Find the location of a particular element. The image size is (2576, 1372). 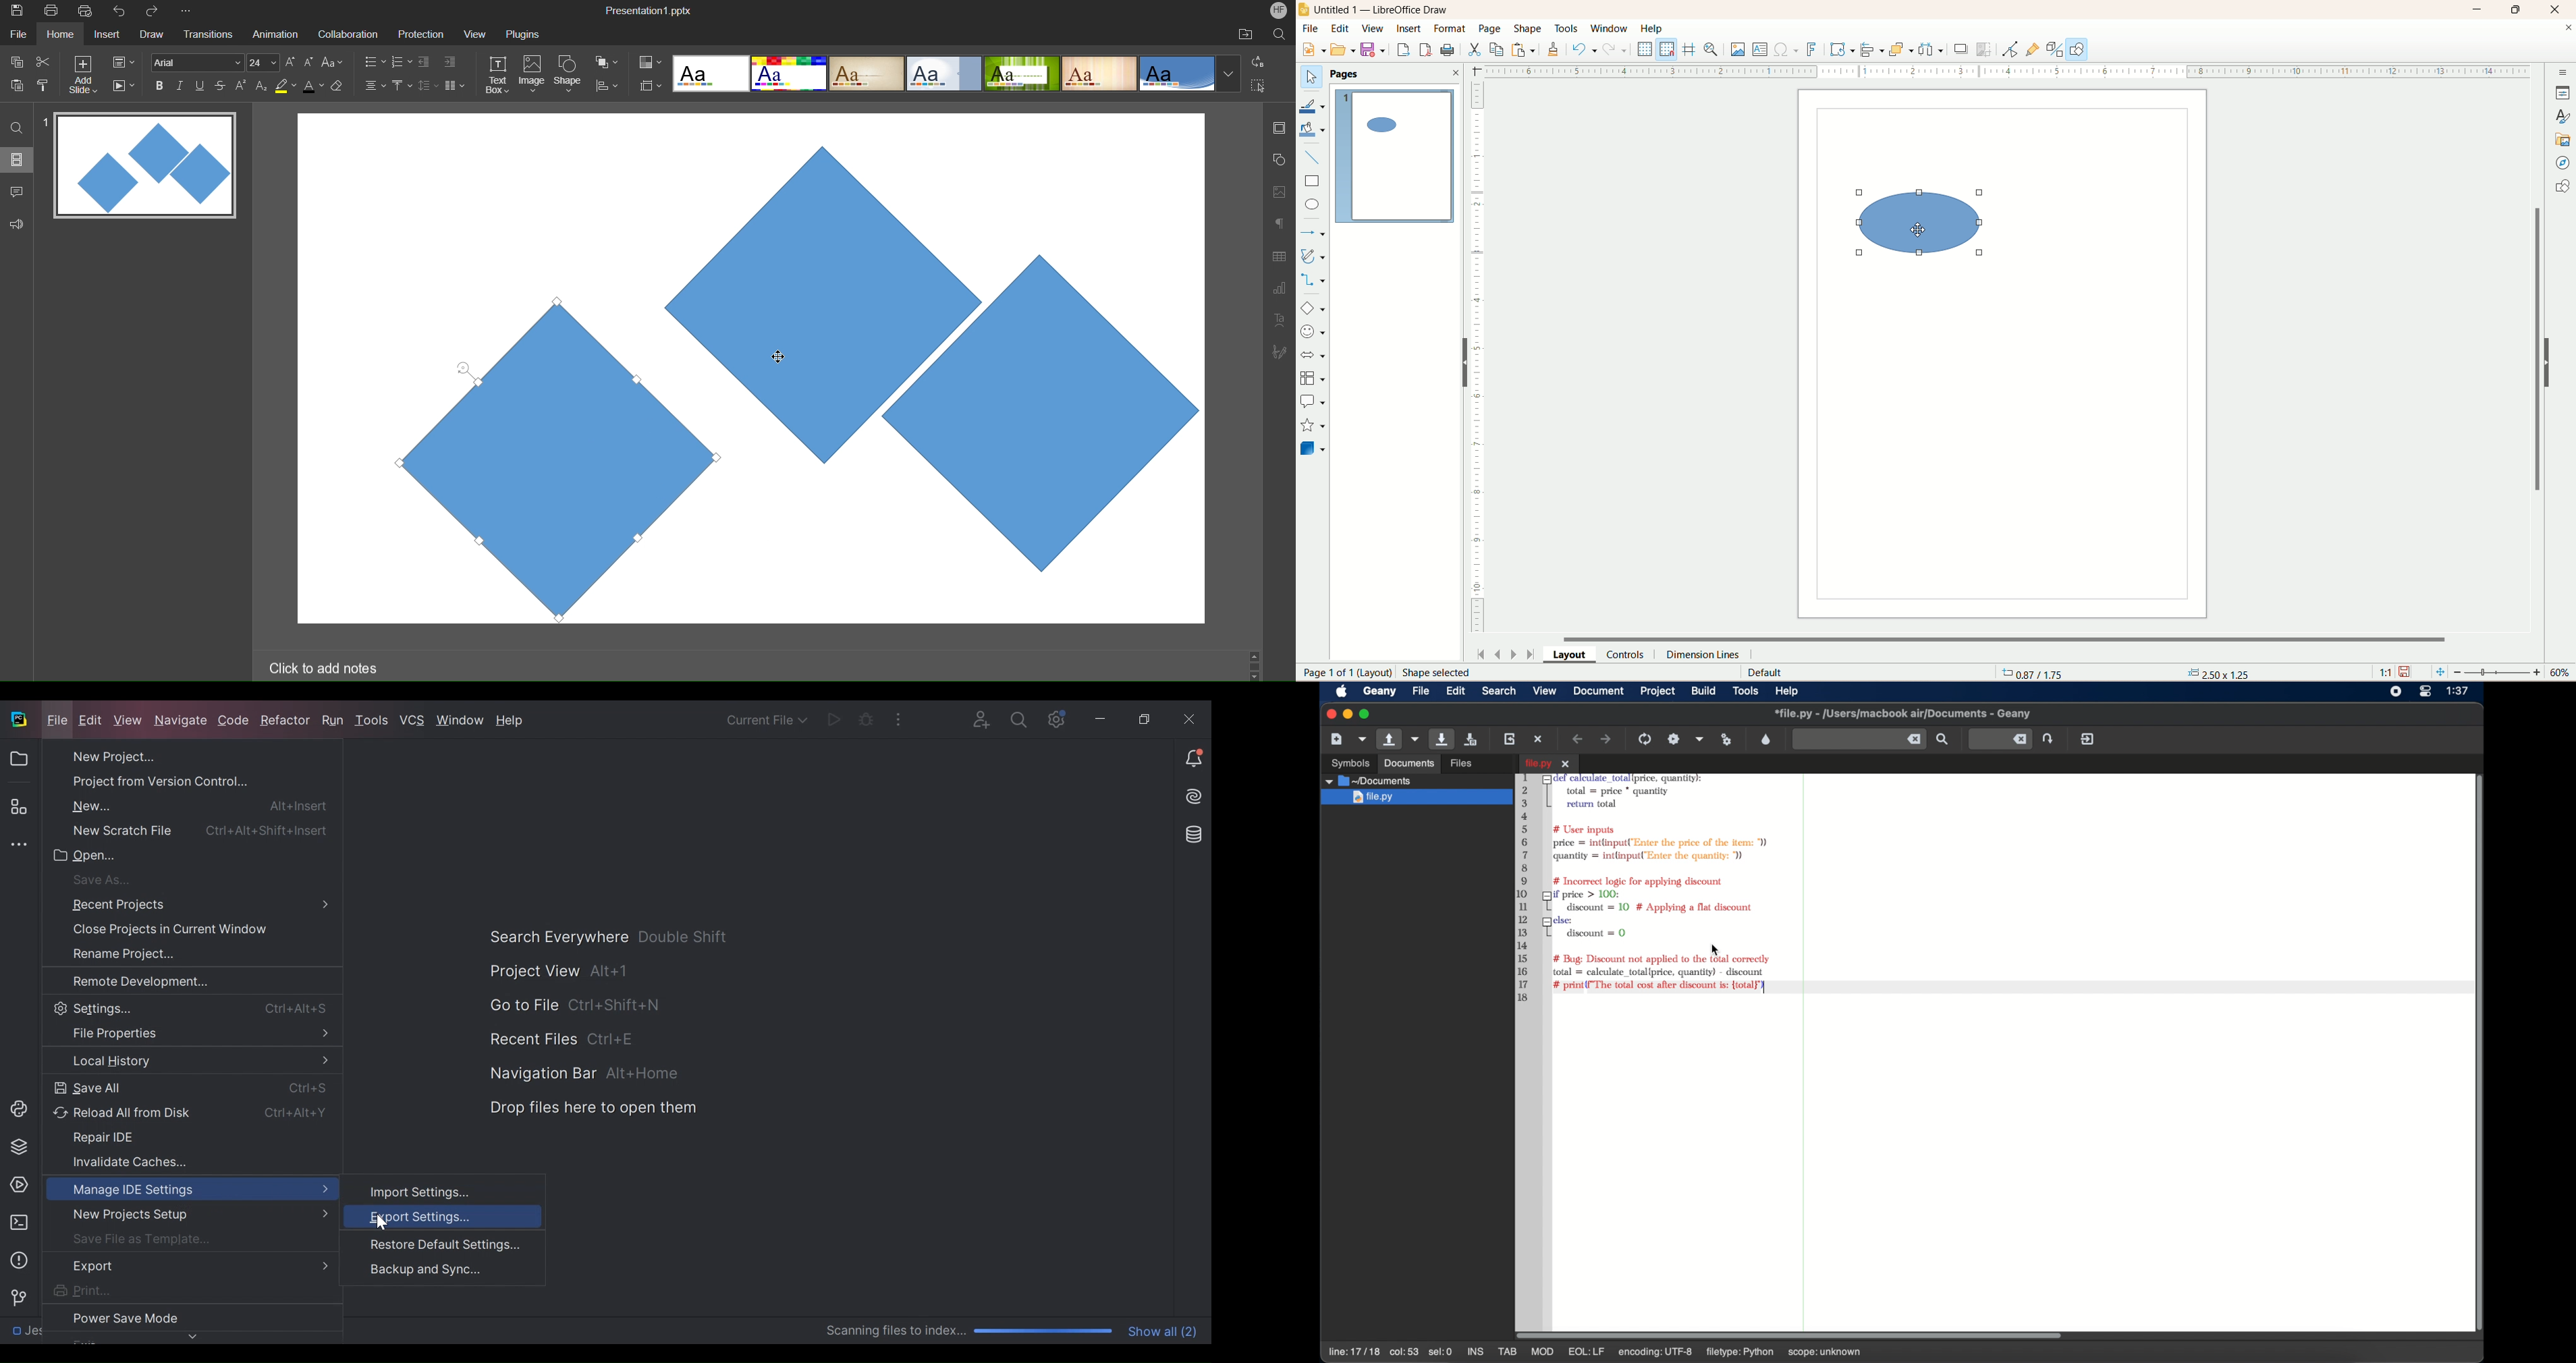

fill color is located at coordinates (1313, 130).